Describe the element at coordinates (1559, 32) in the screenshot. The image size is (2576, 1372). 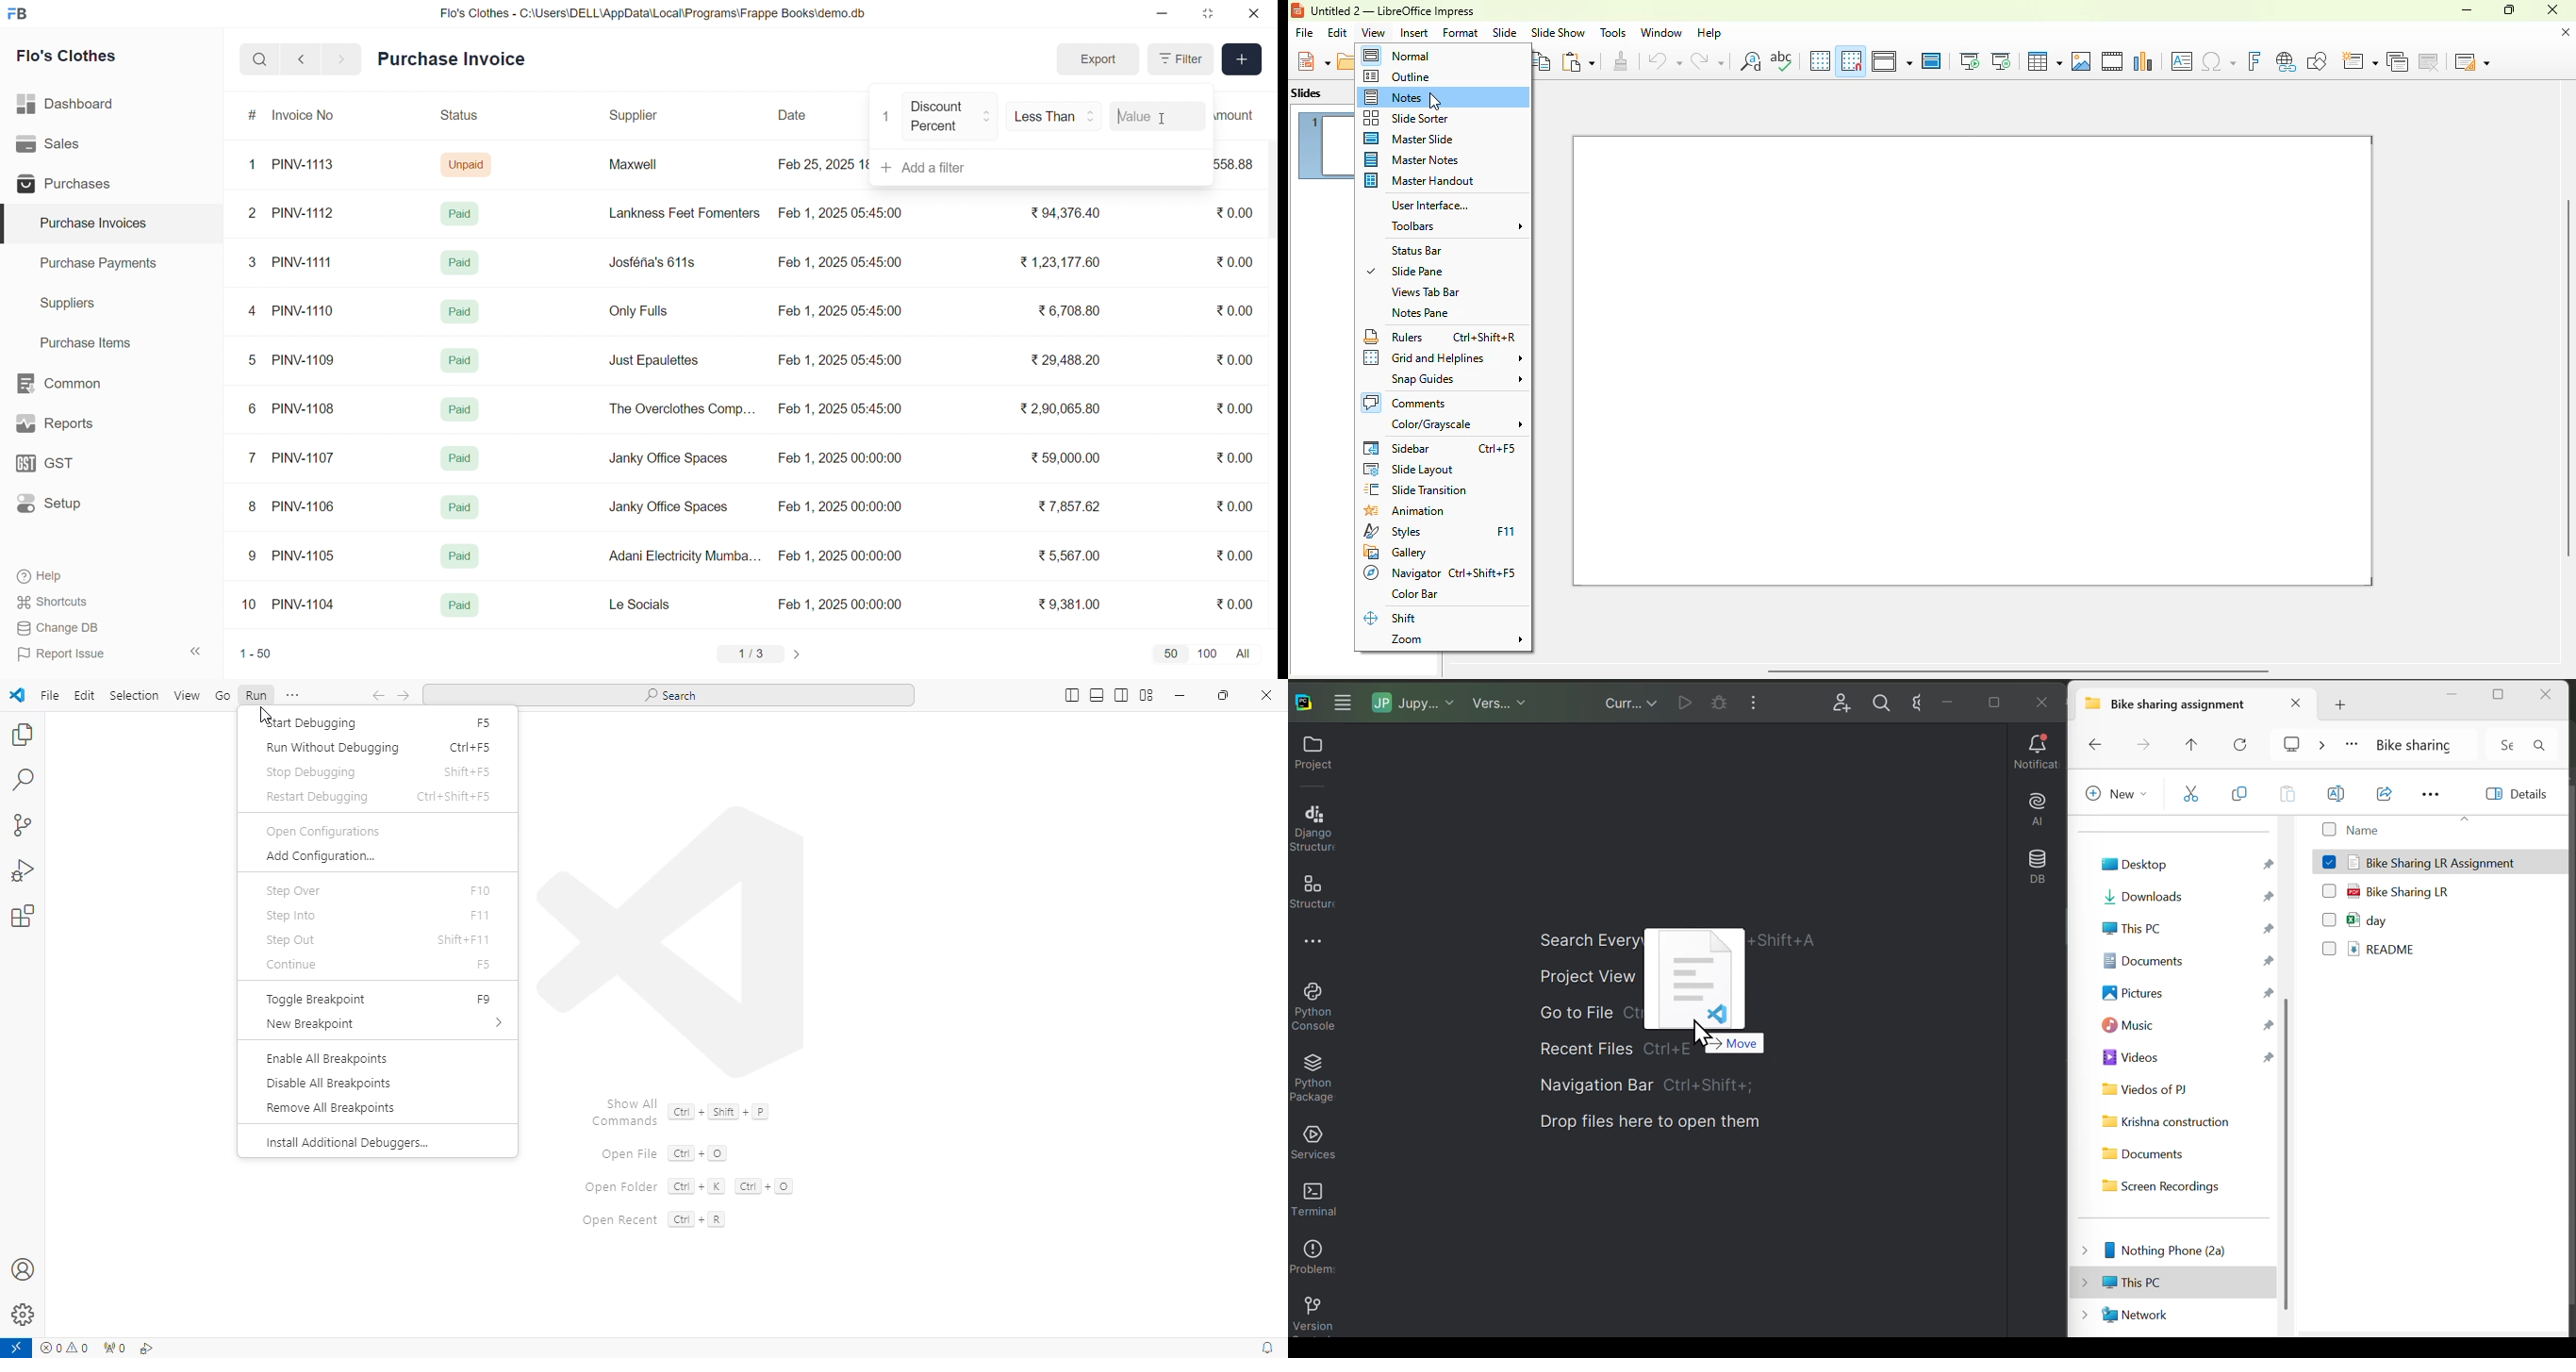
I see `slide show` at that location.